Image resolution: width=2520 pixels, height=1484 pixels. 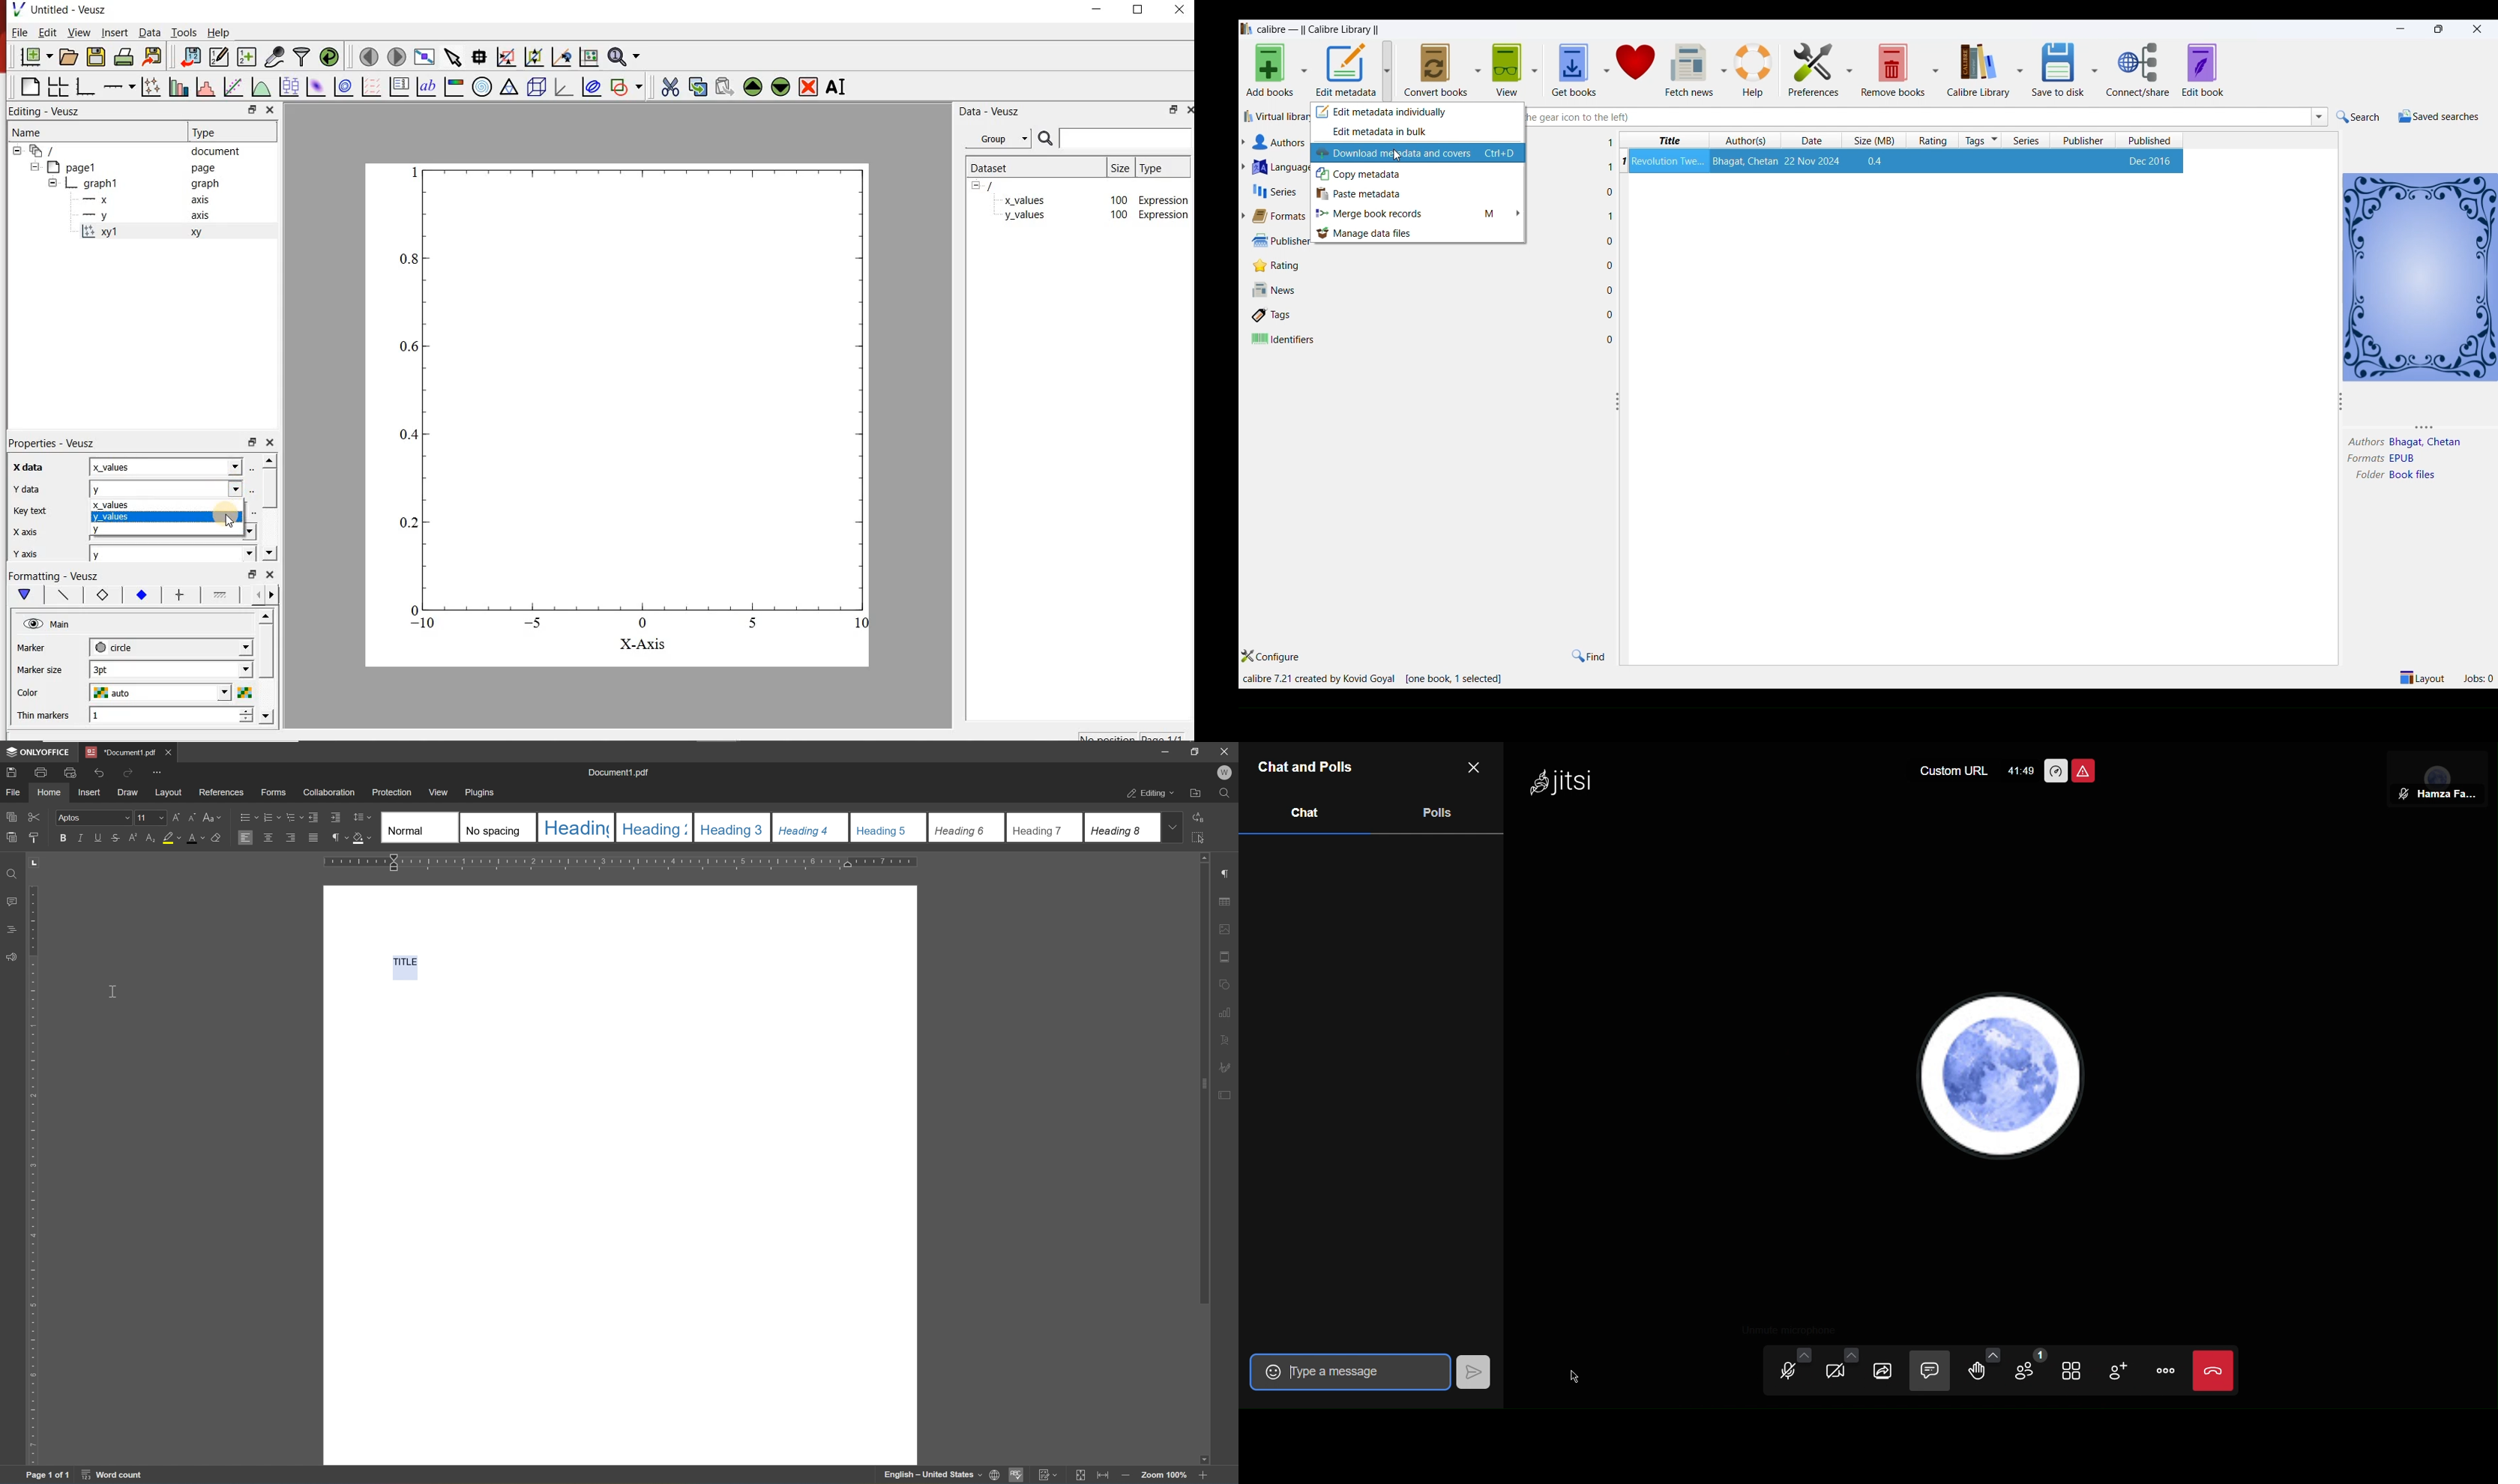 What do you see at coordinates (1268, 70) in the screenshot?
I see `add books ` at bounding box center [1268, 70].